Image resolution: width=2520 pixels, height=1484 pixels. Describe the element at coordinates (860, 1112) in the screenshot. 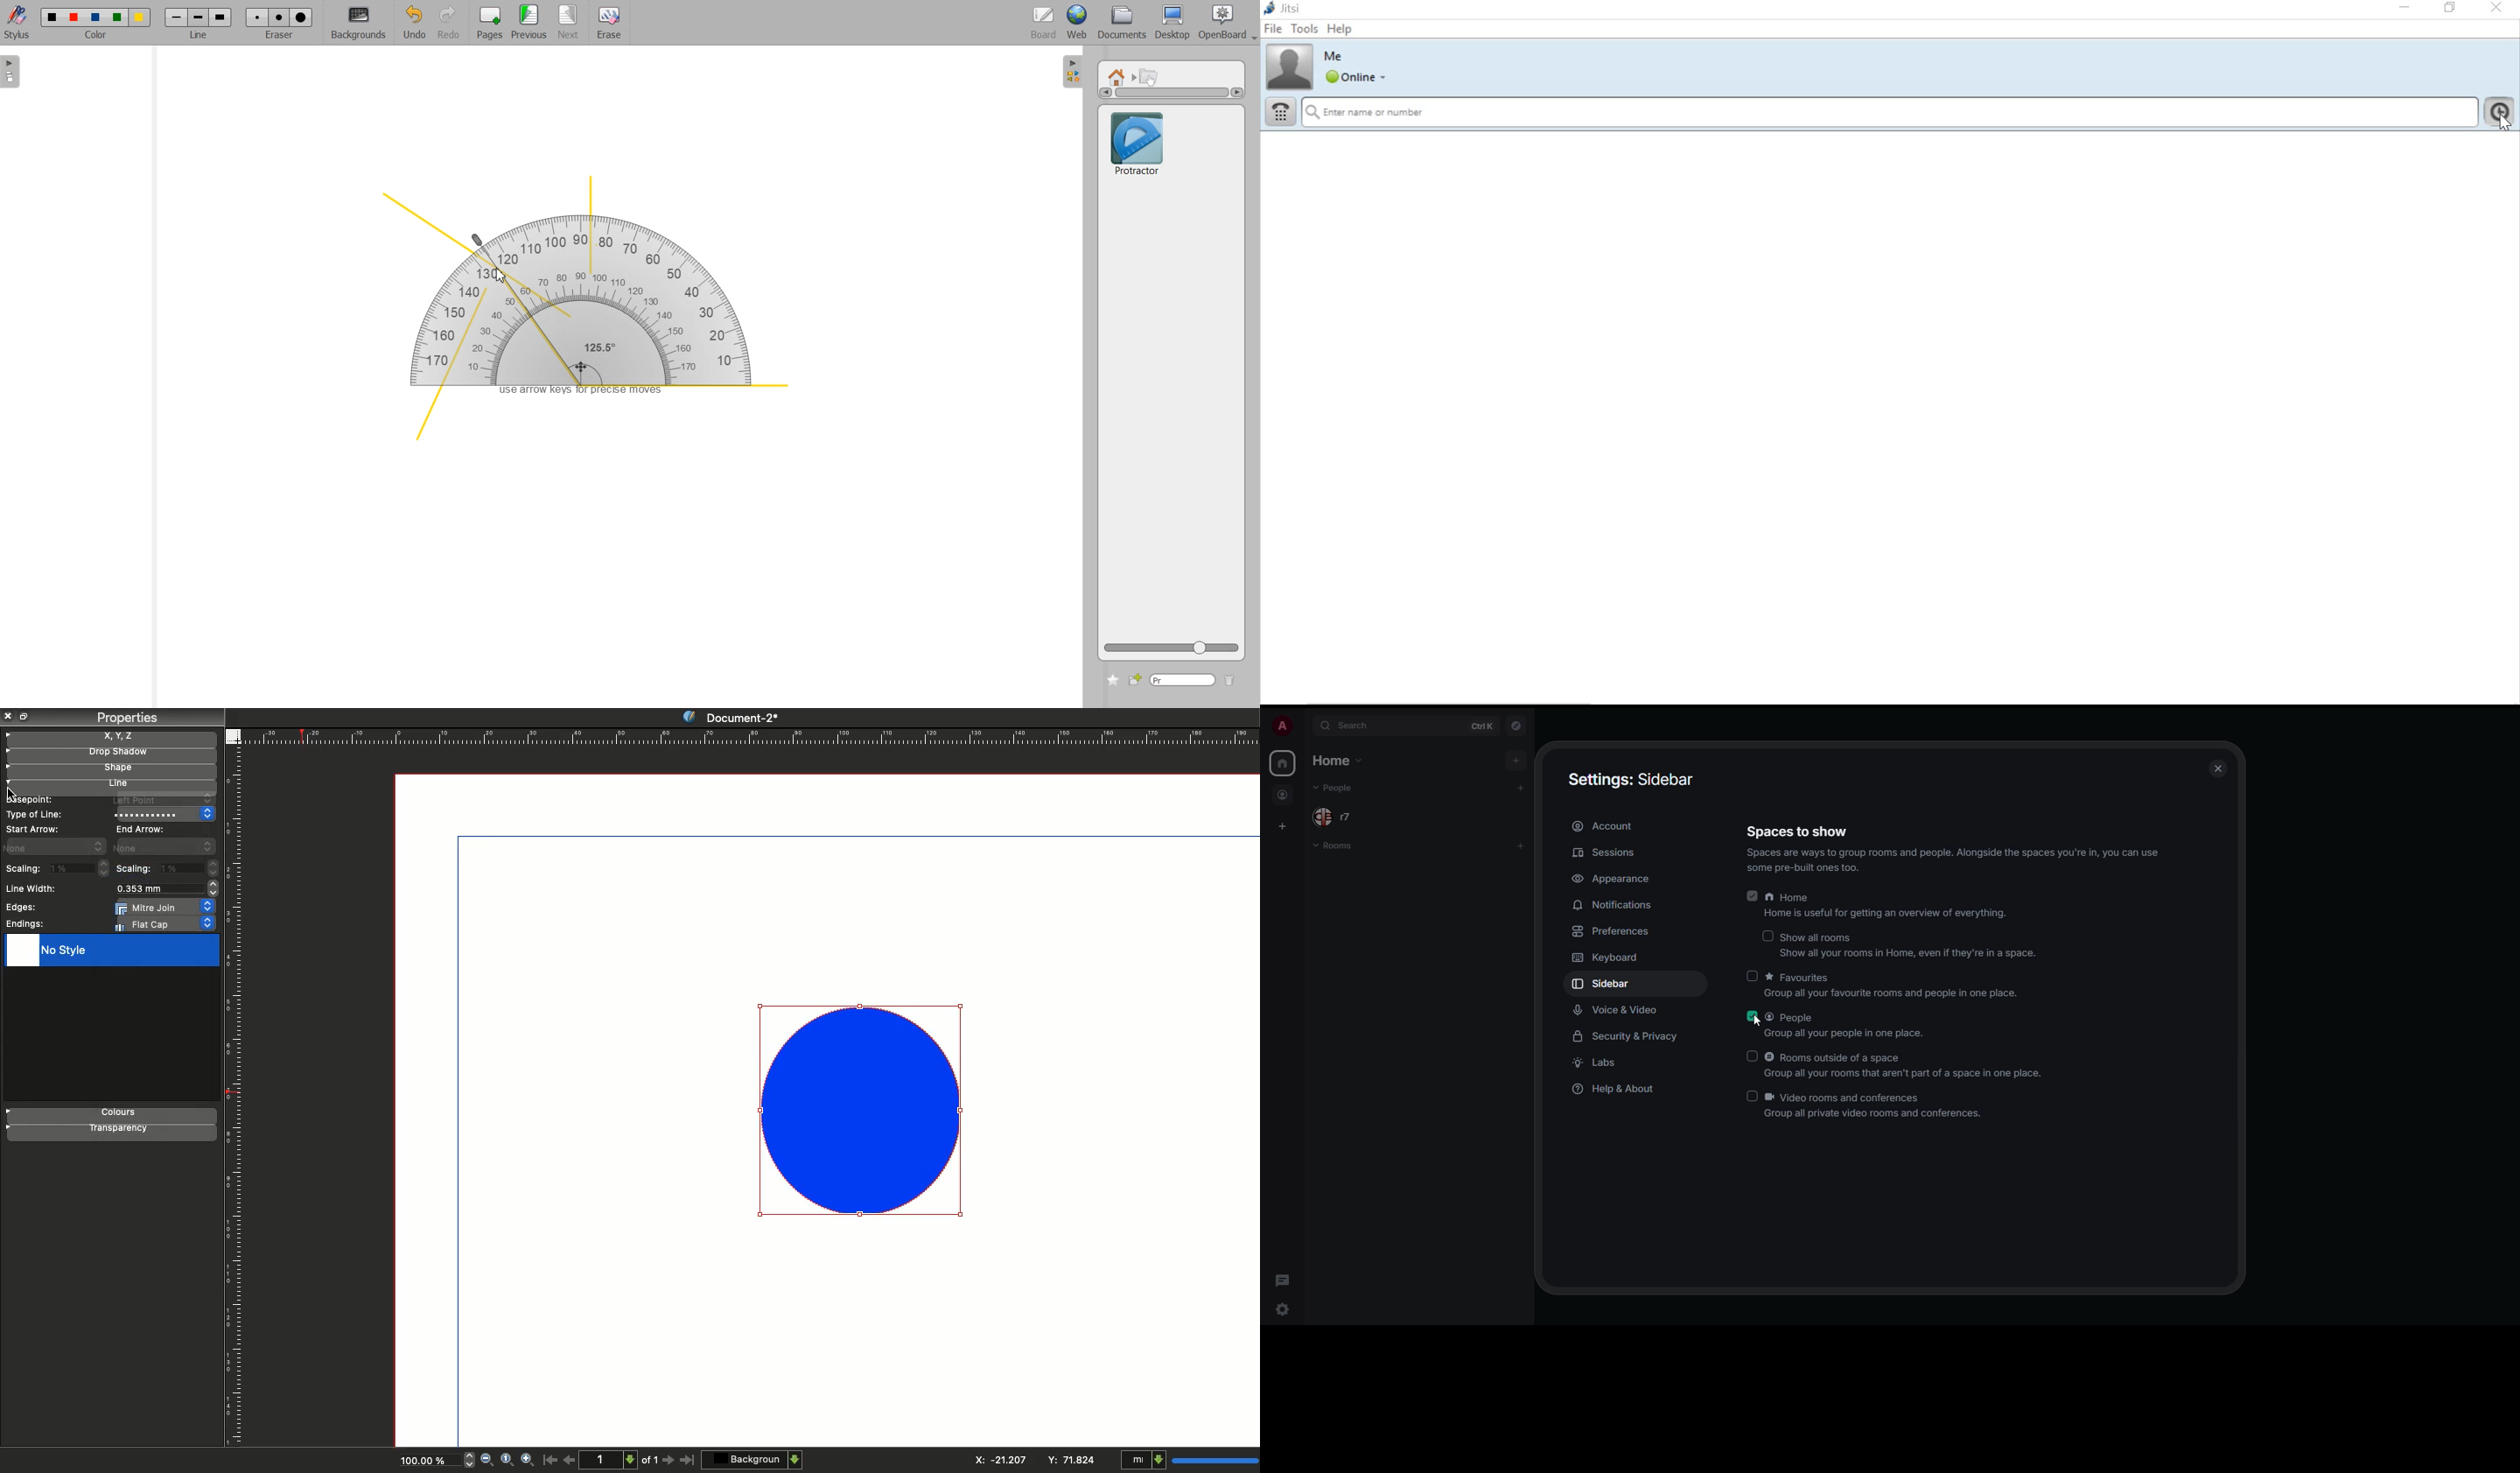

I see `New border` at that location.